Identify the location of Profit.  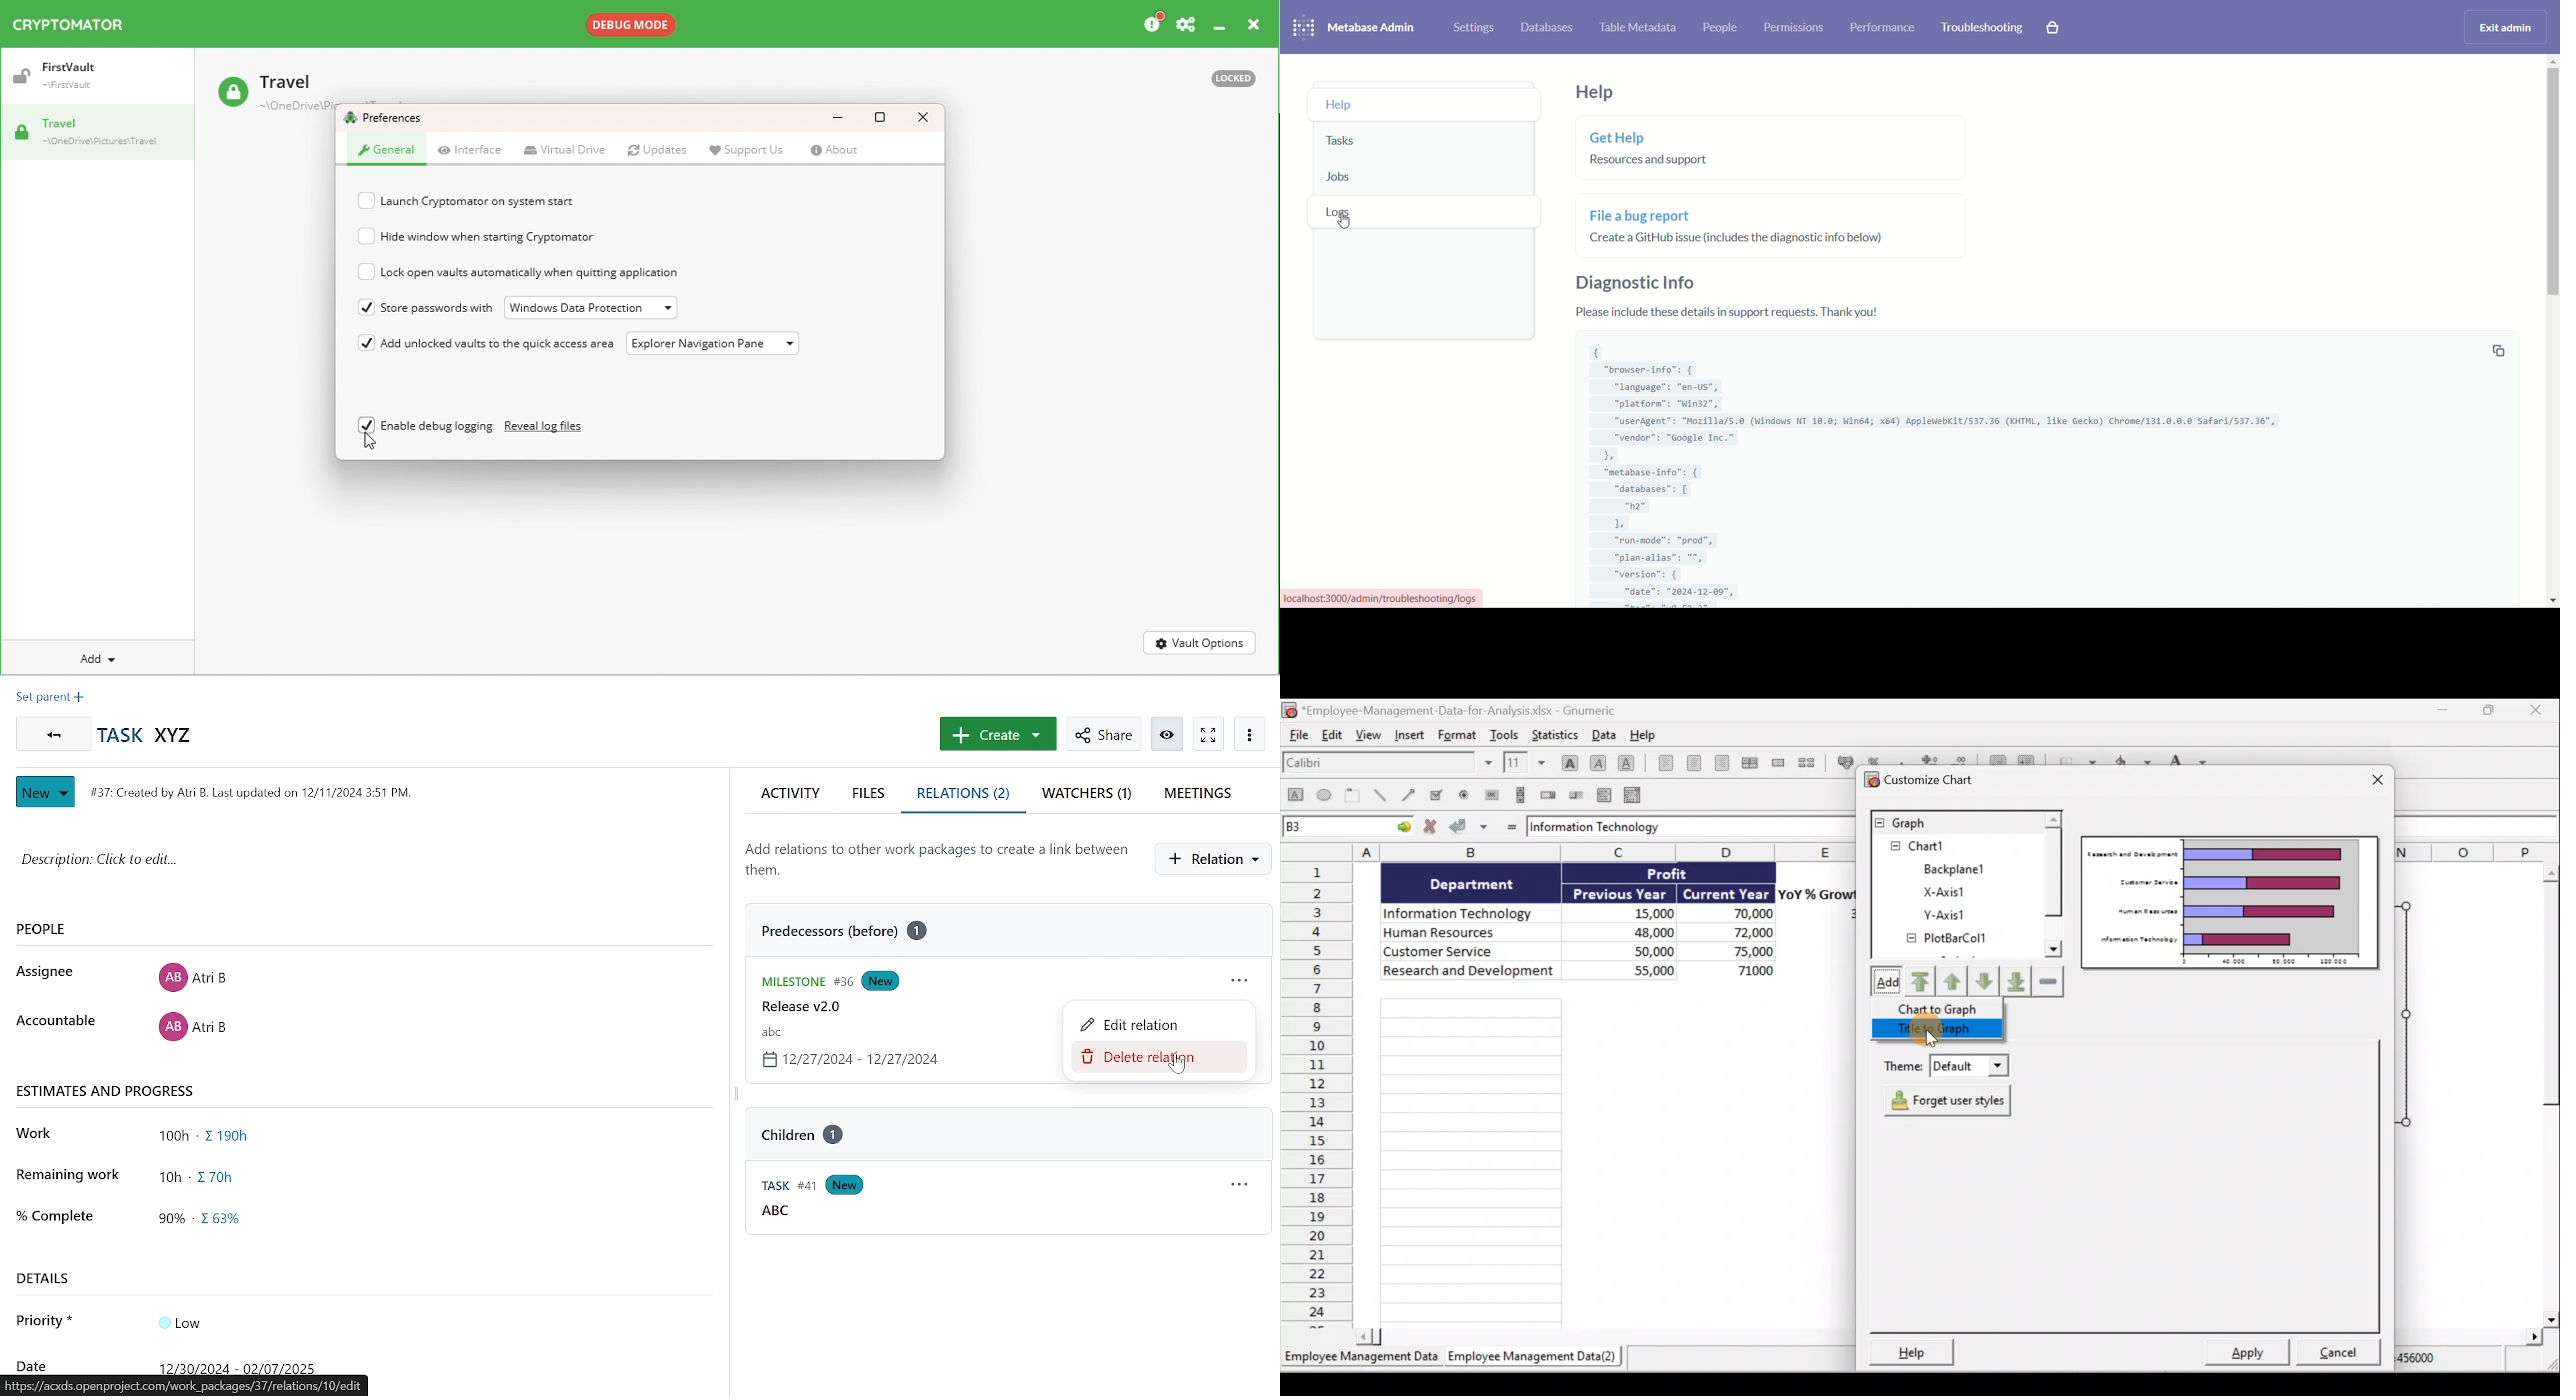
(1679, 875).